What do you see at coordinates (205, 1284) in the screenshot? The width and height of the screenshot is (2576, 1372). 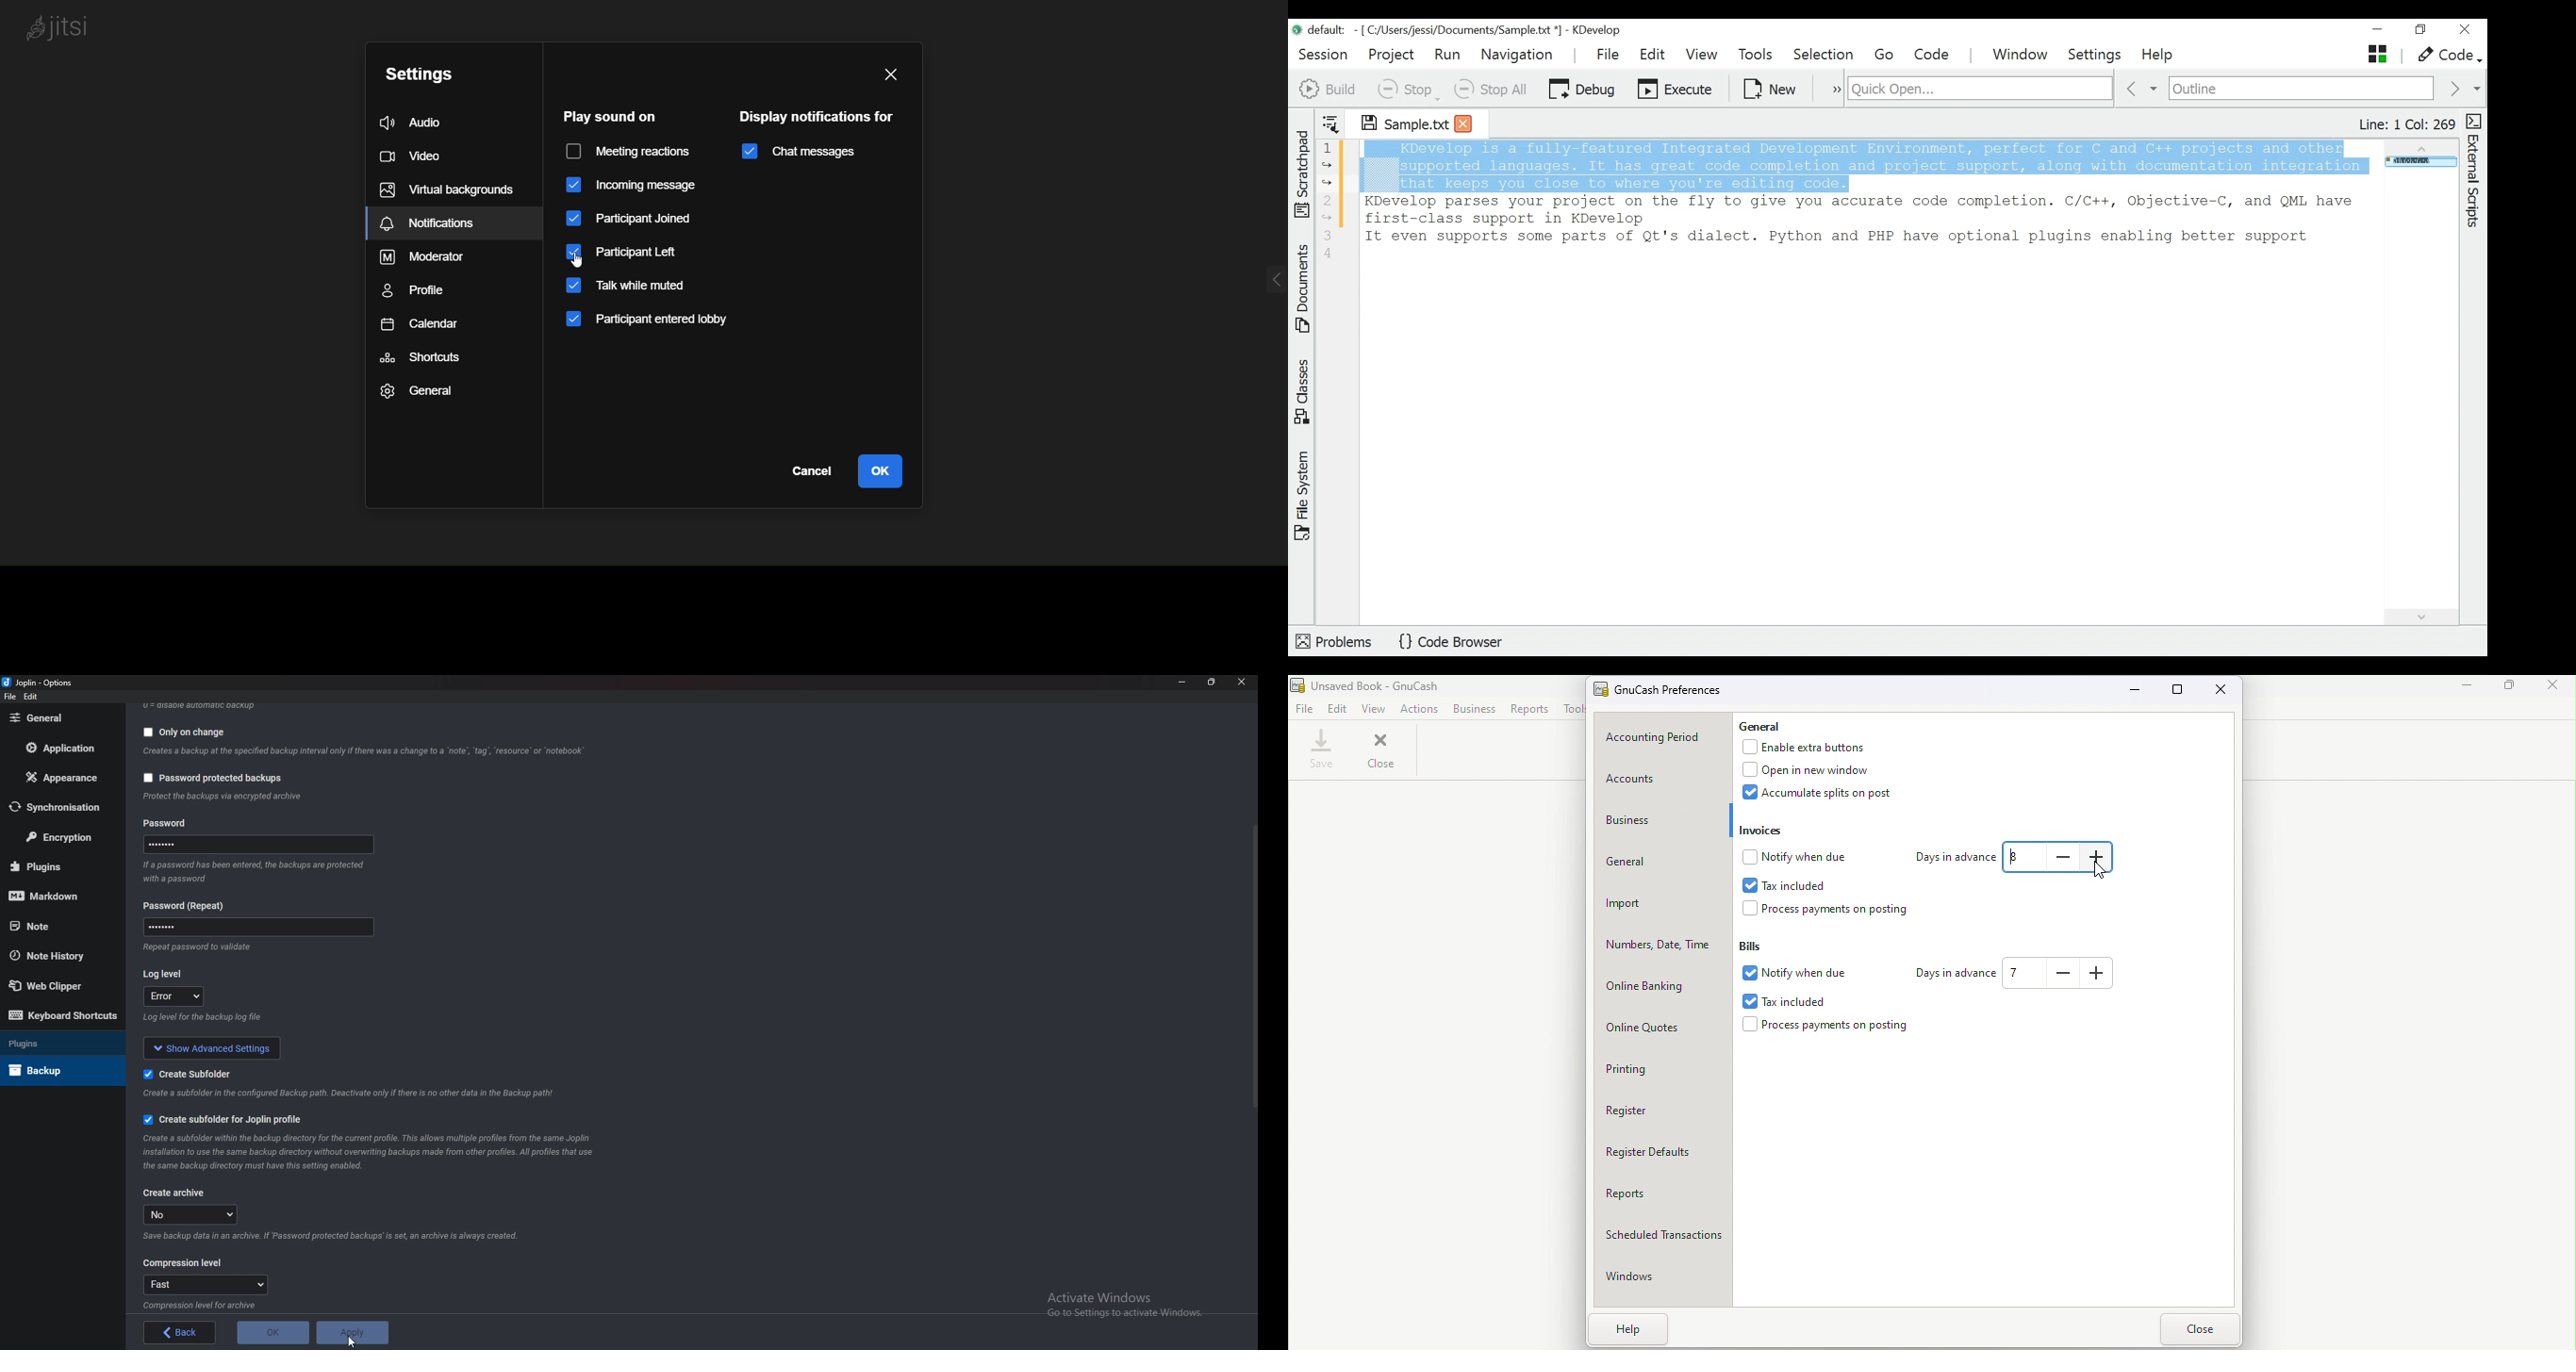 I see `Fast` at bounding box center [205, 1284].